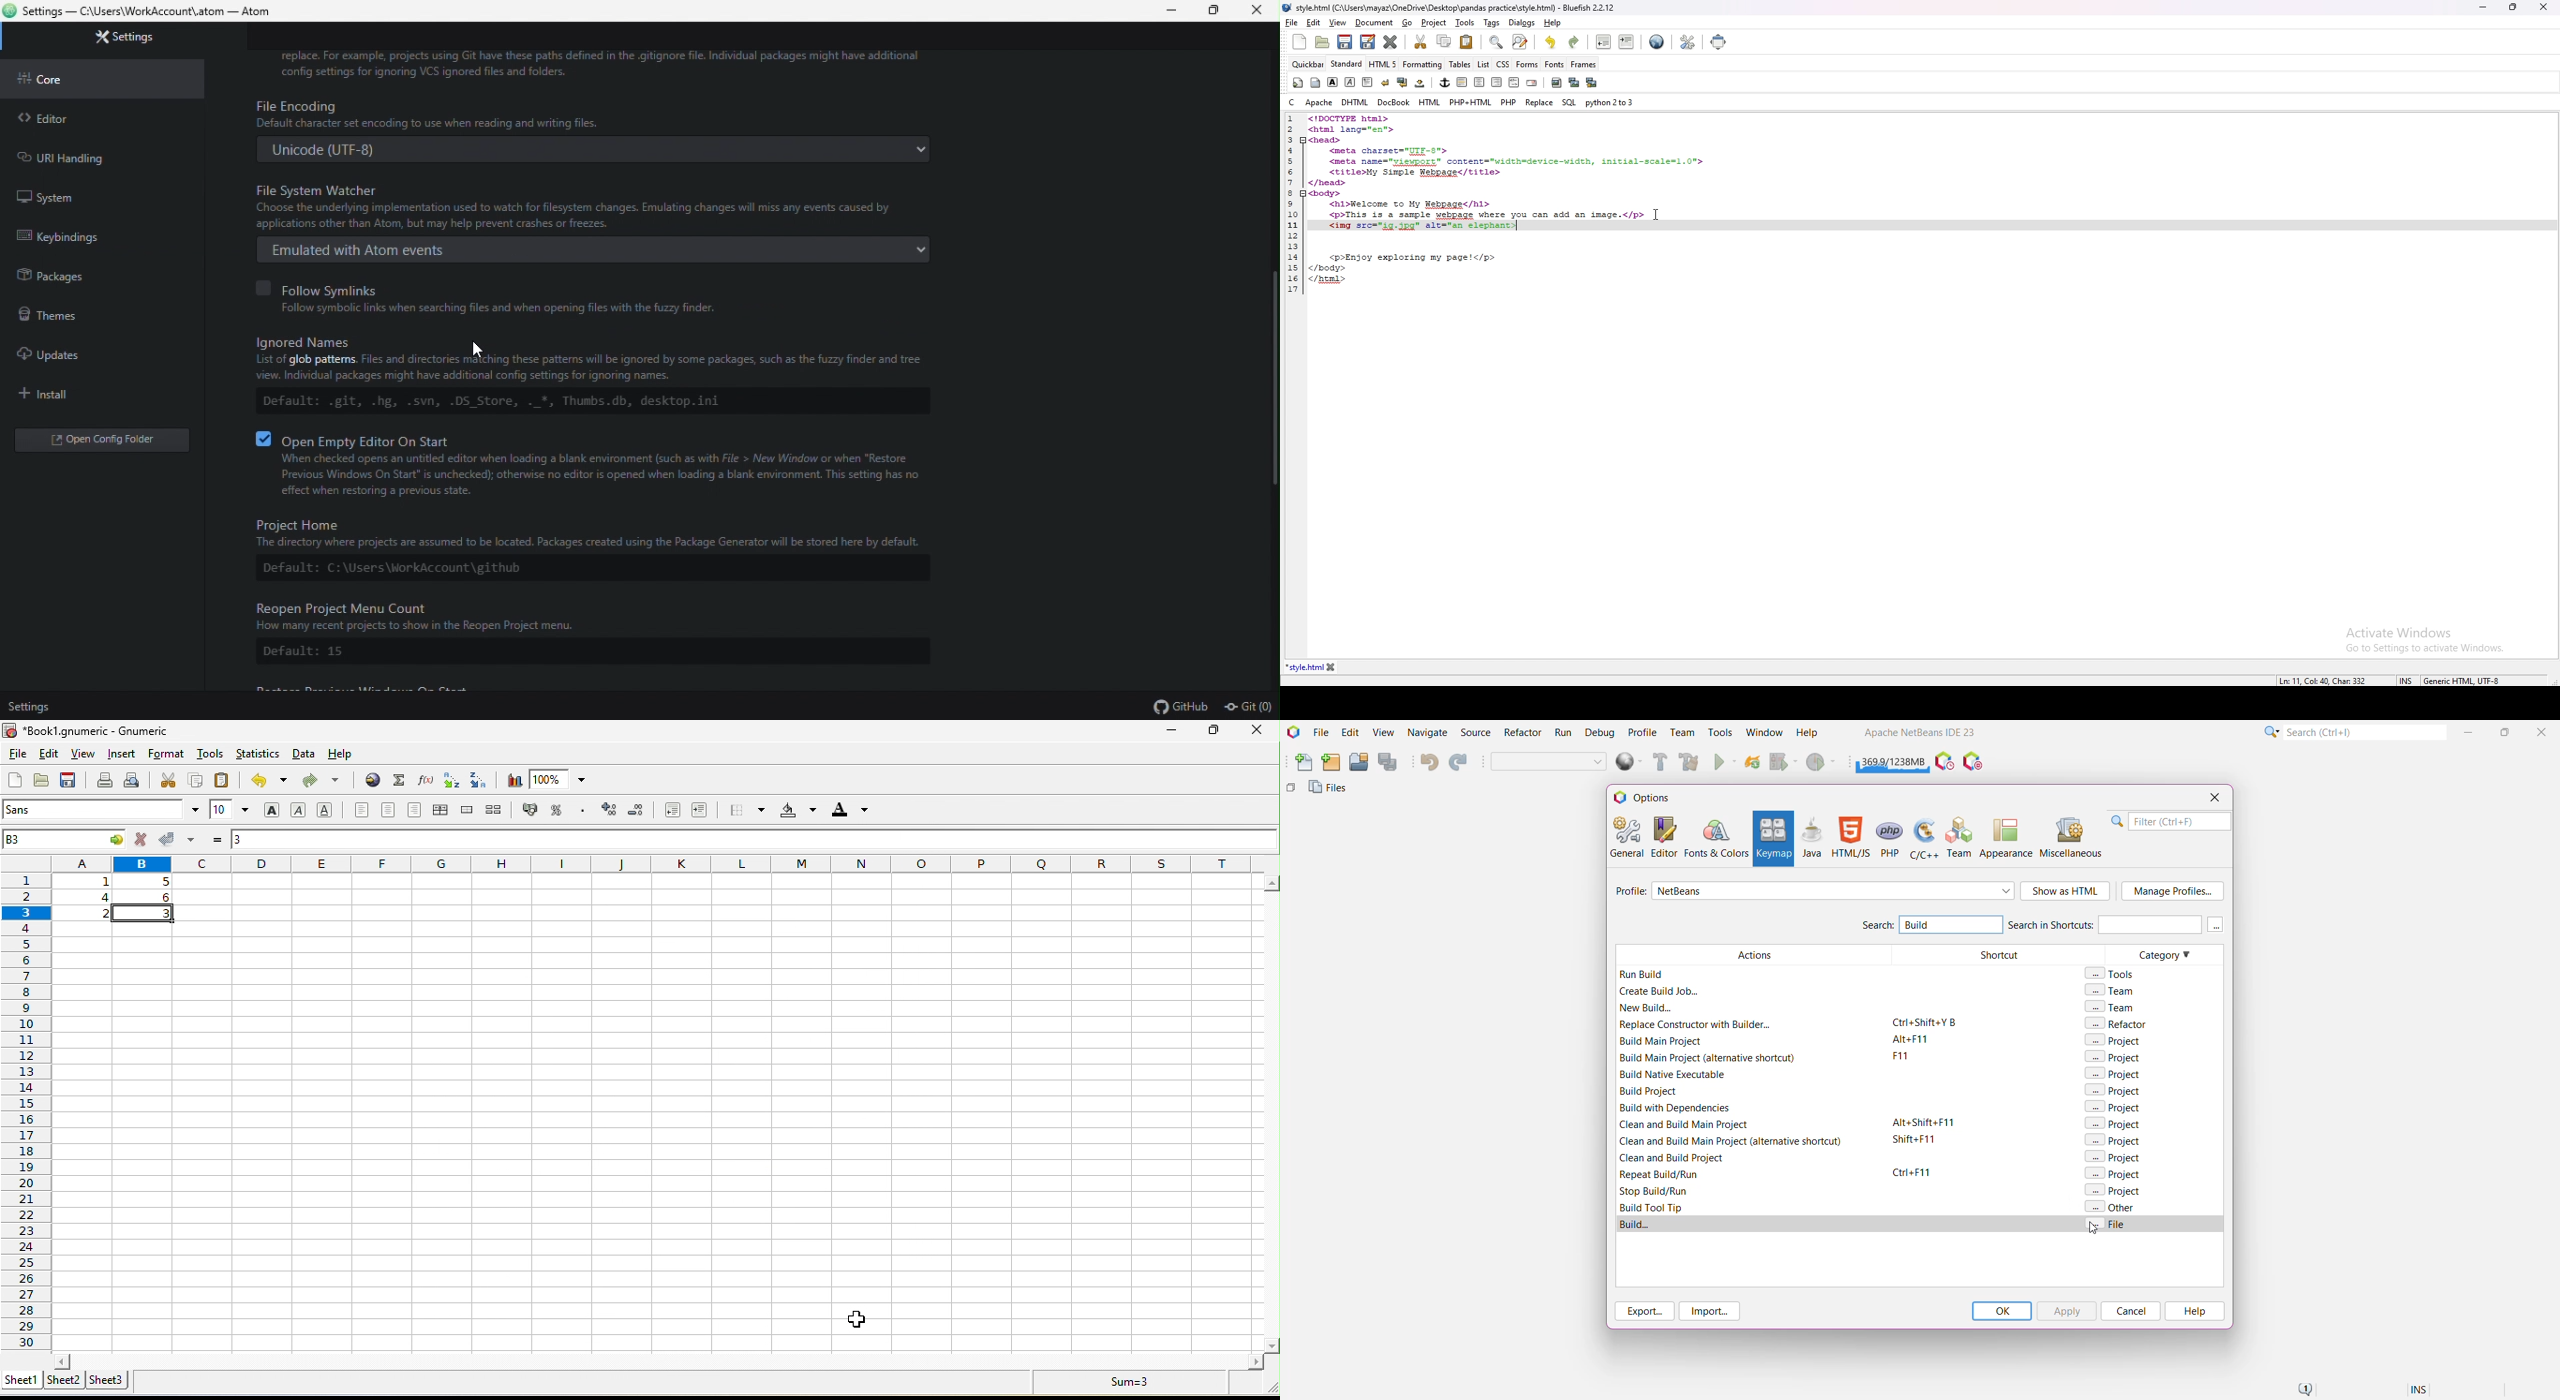  Describe the element at coordinates (1256, 730) in the screenshot. I see `close` at that location.